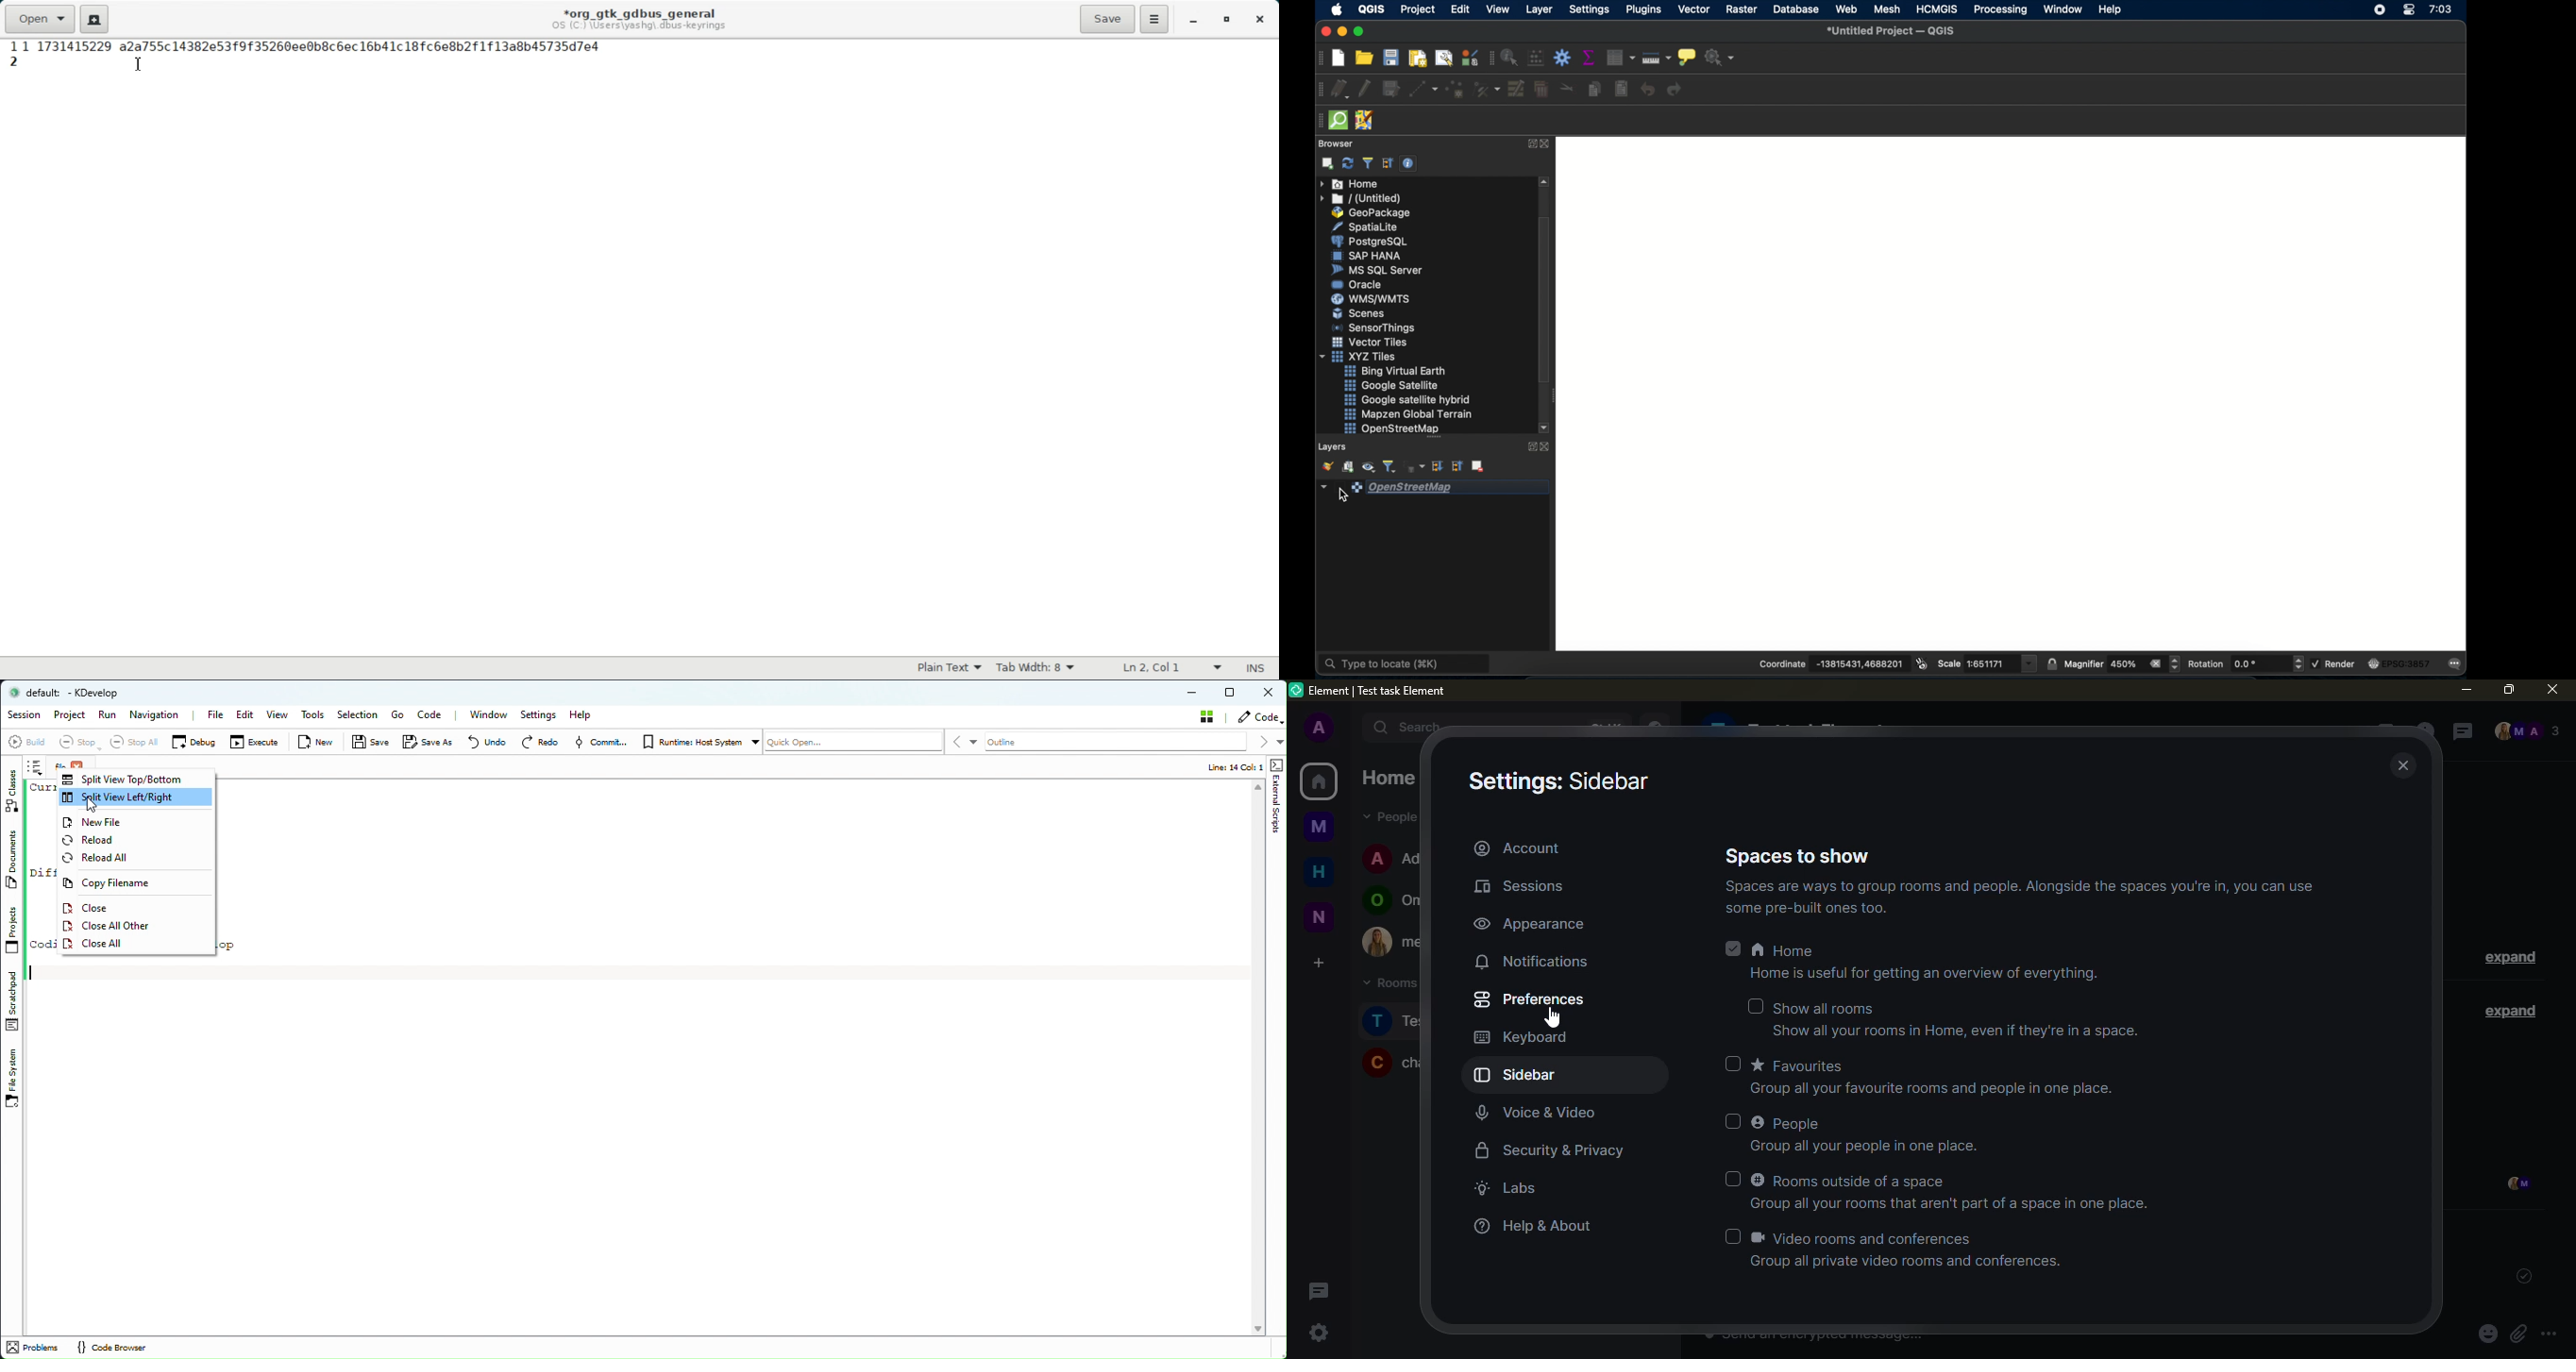  What do you see at coordinates (1259, 718) in the screenshot?
I see `Code` at bounding box center [1259, 718].